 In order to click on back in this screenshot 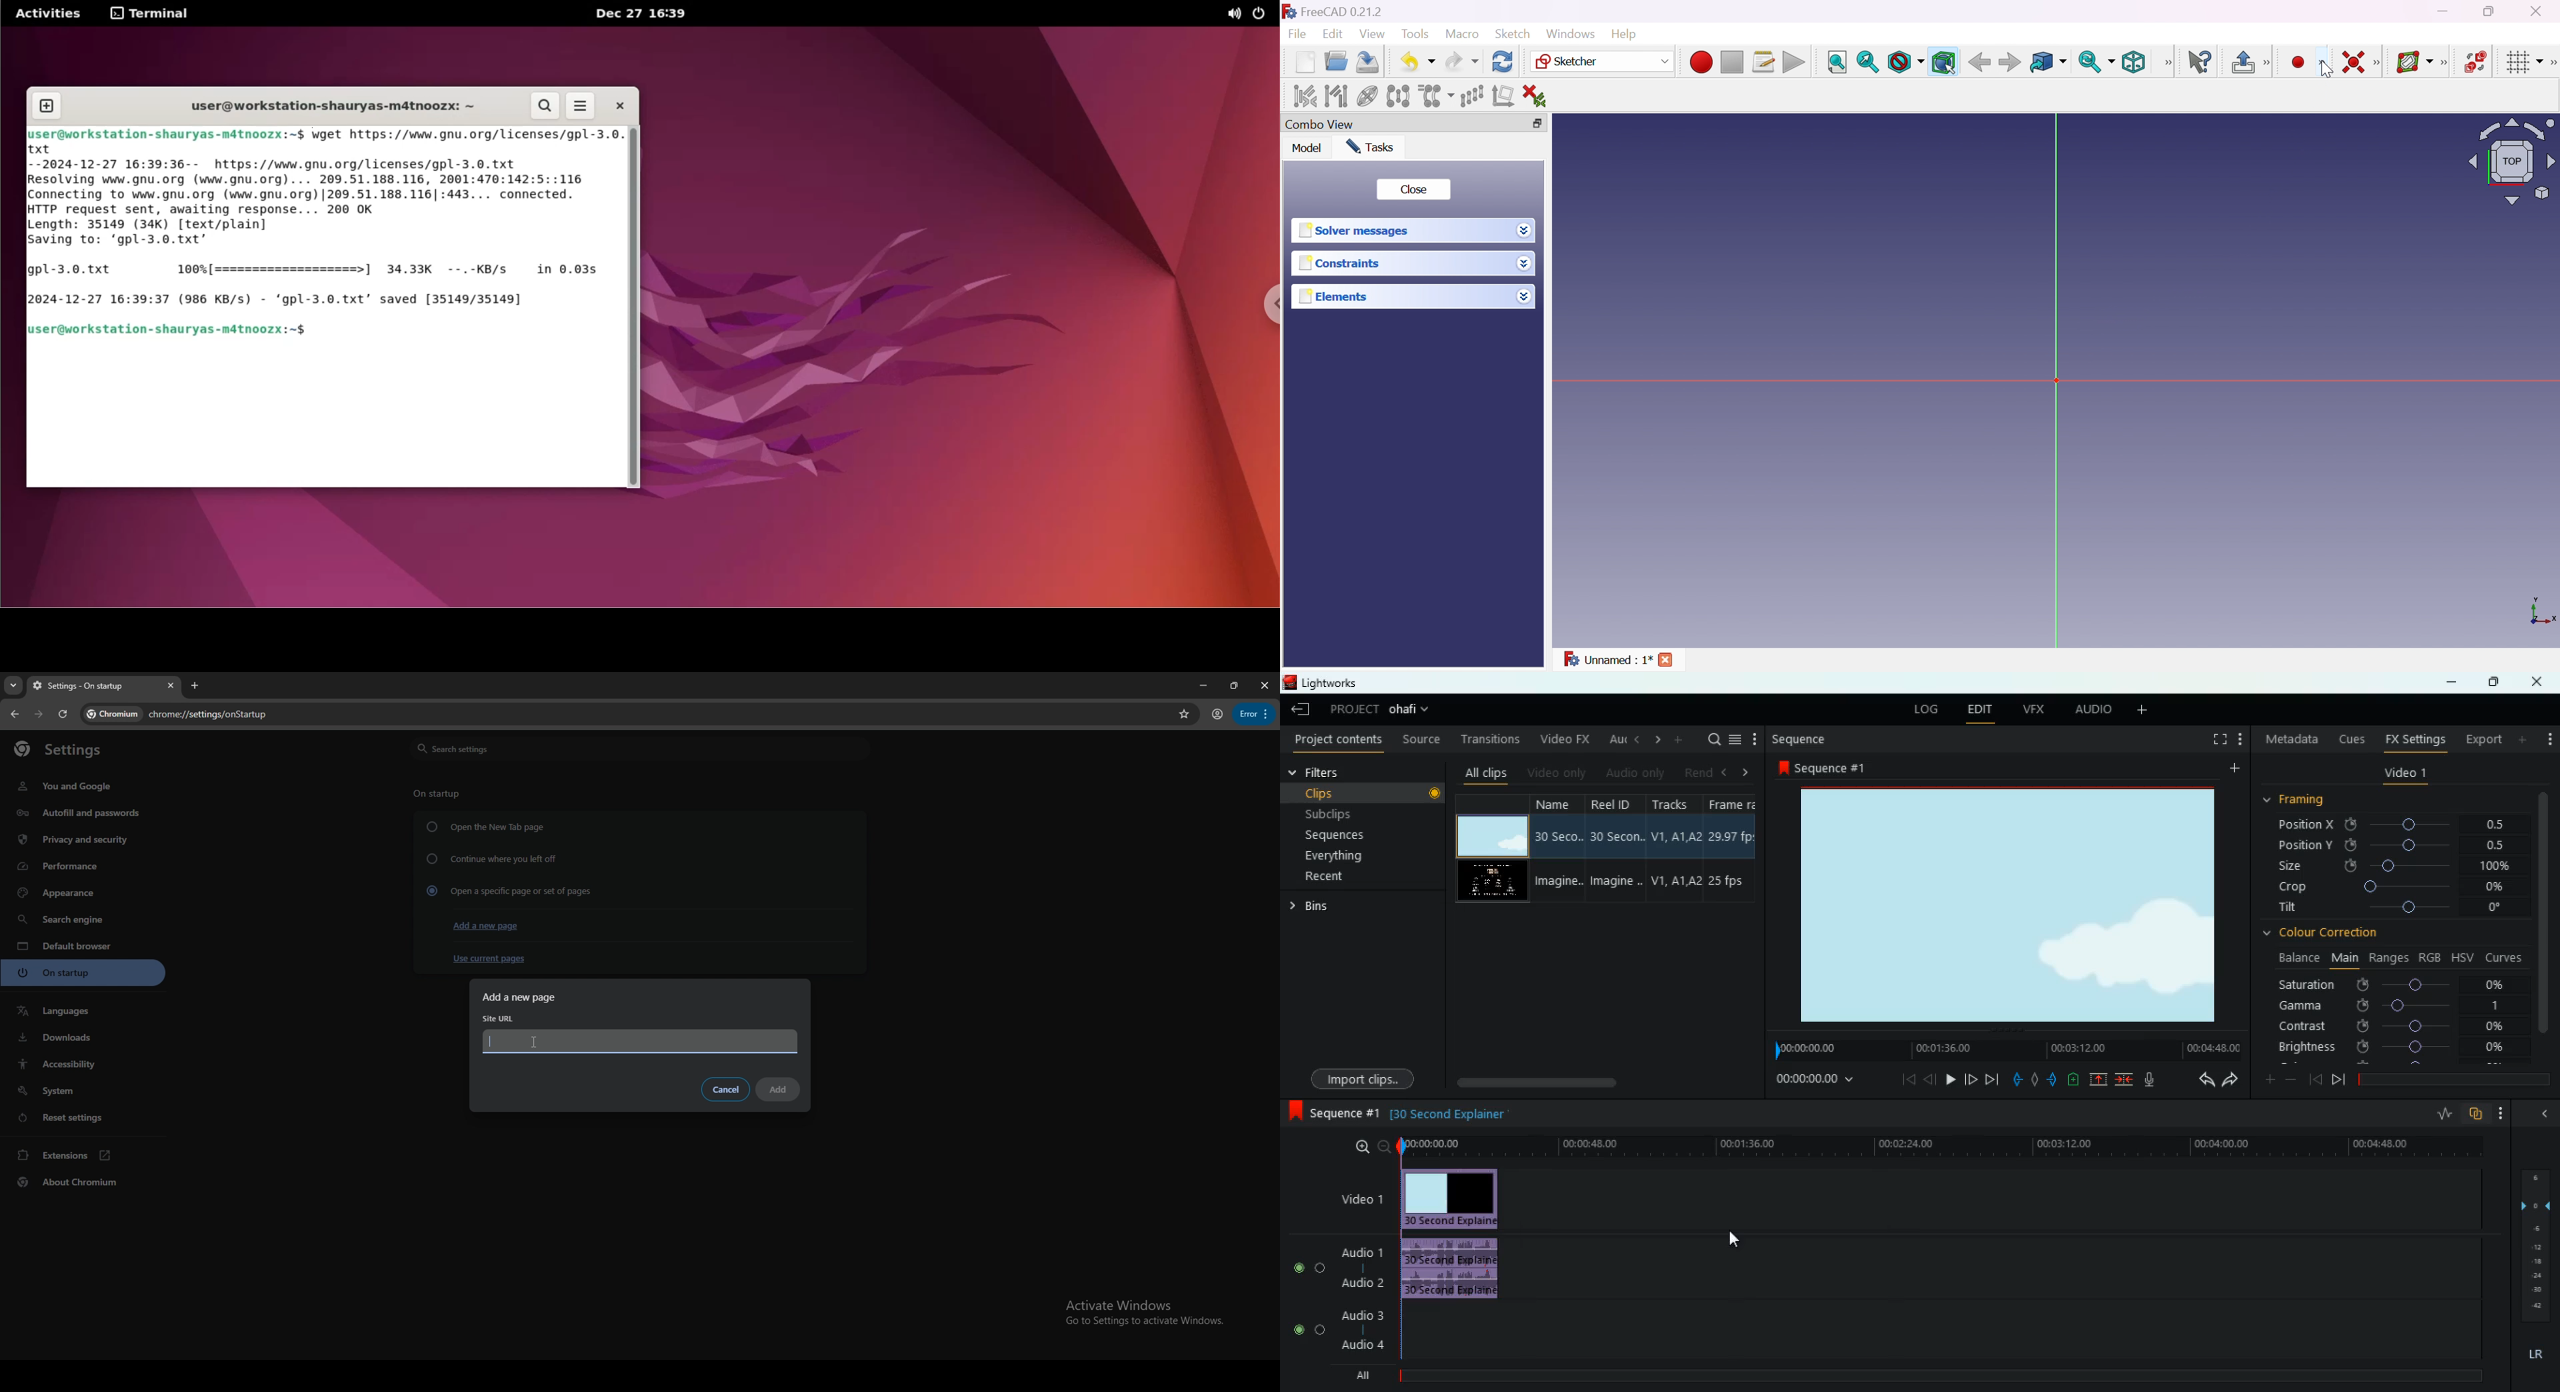, I will do `click(2315, 1080)`.